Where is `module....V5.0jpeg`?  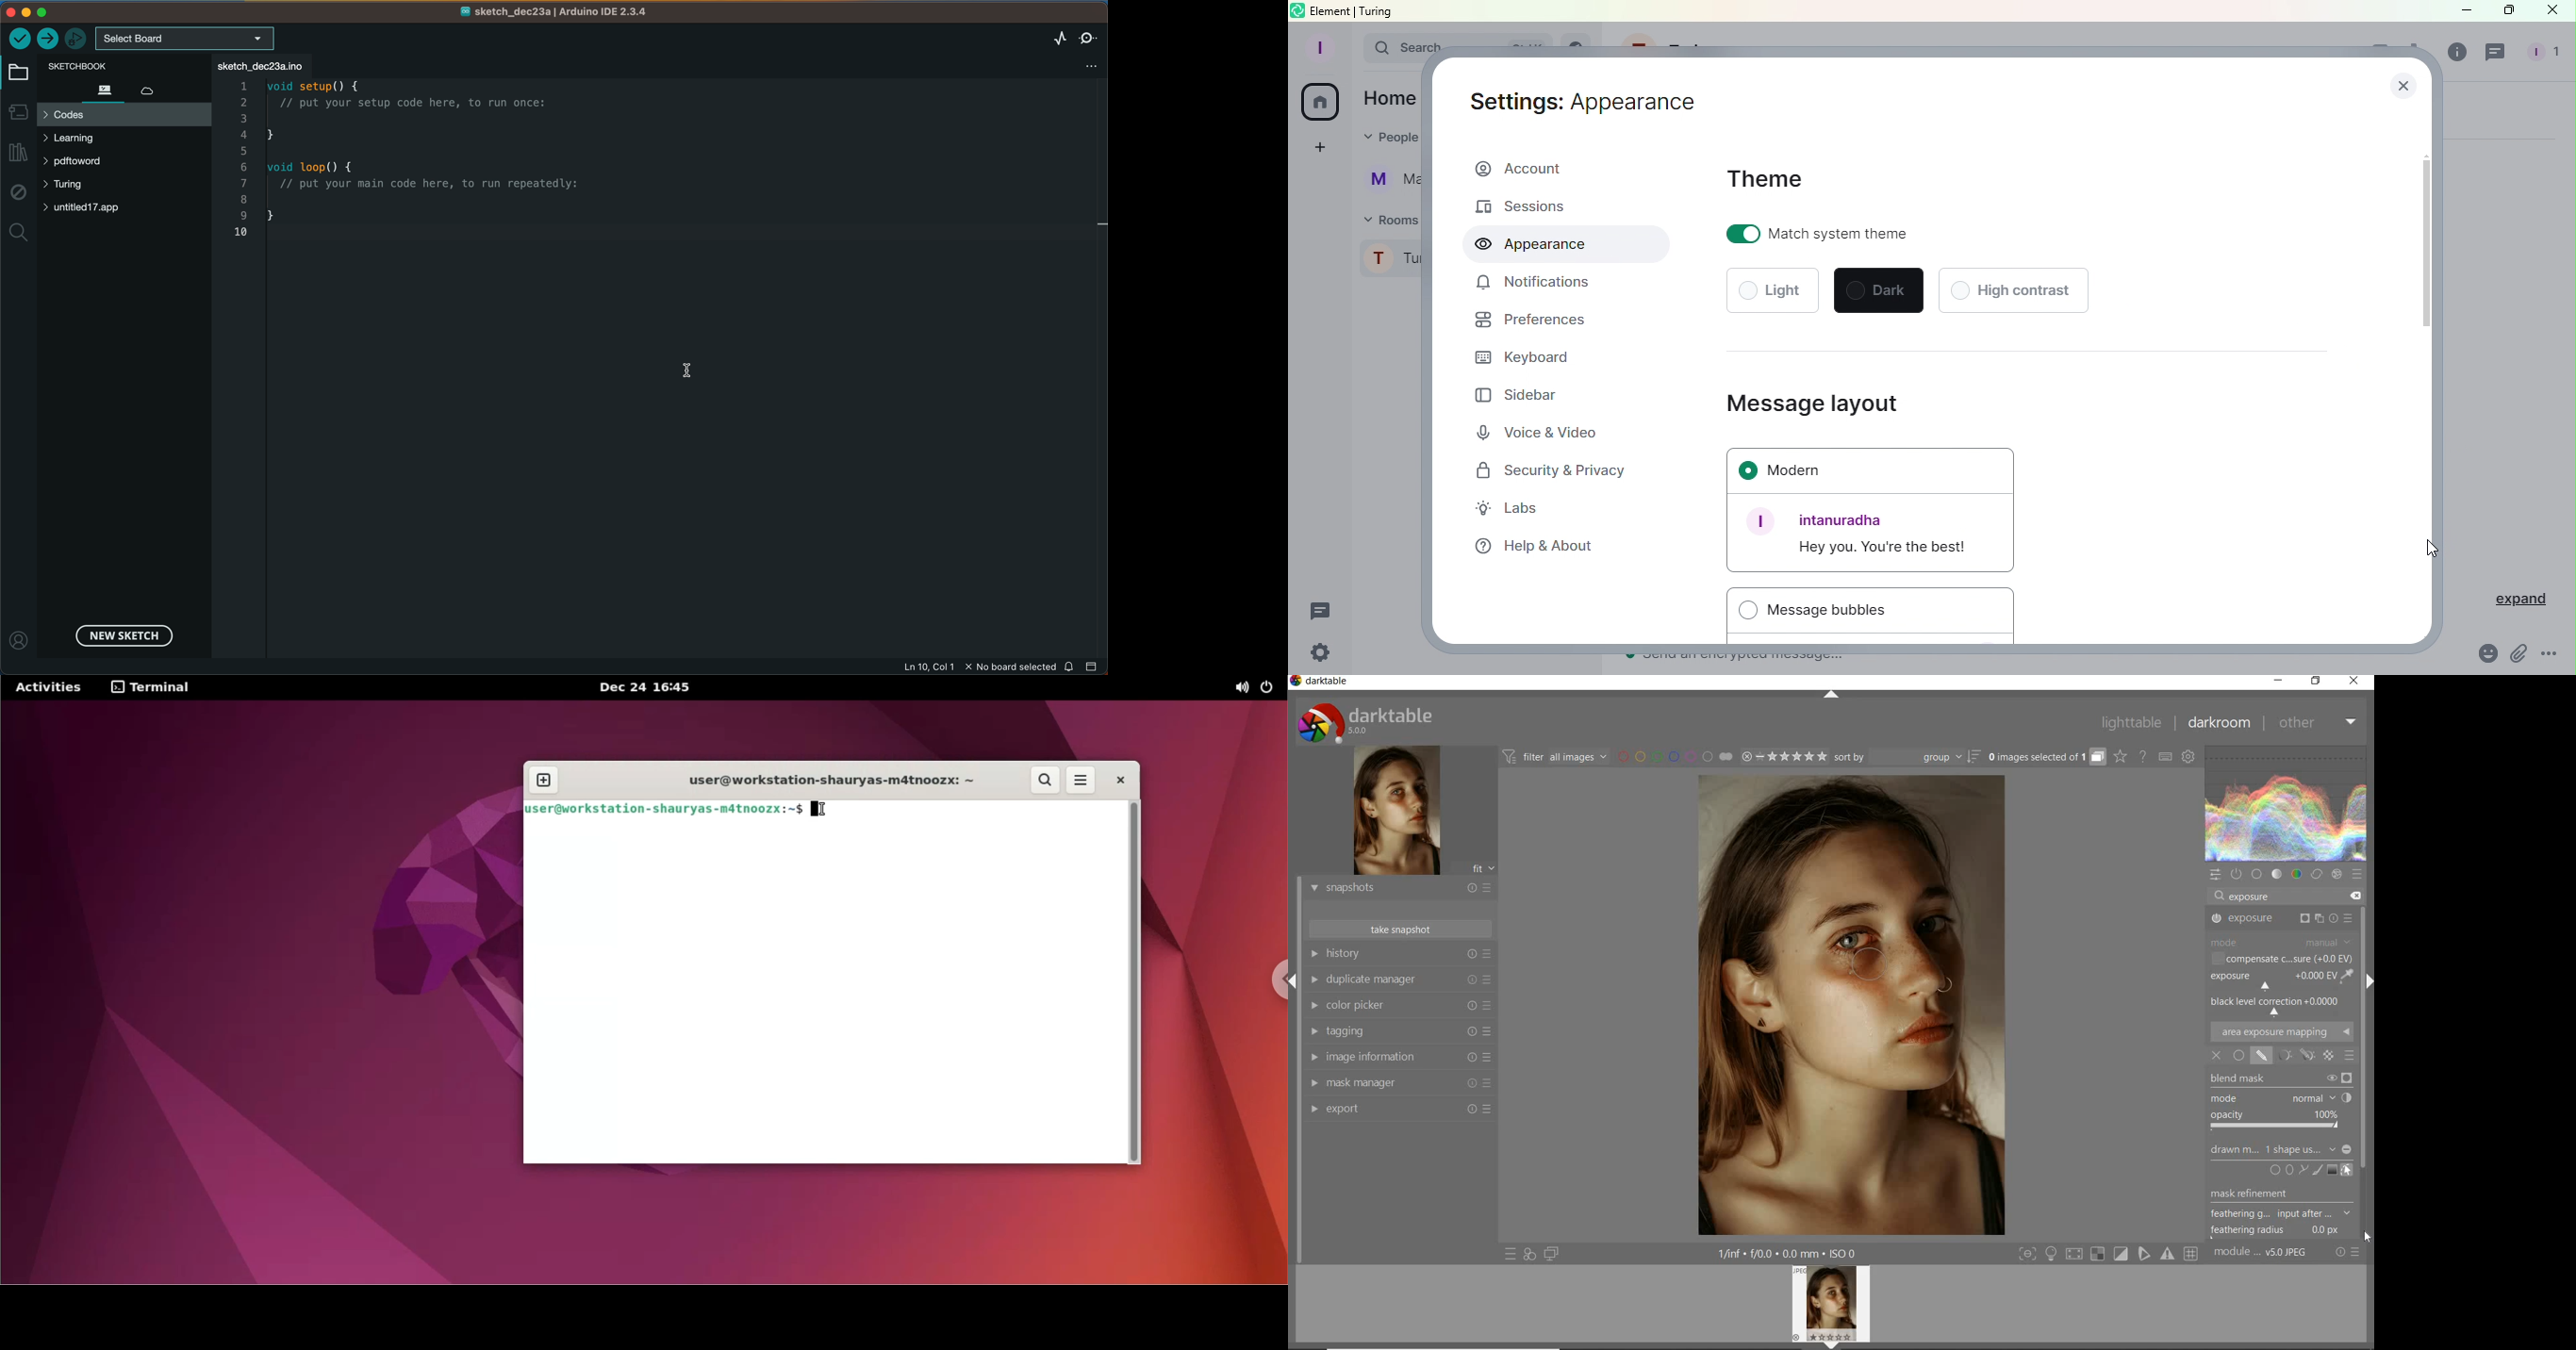 module....V5.0jpeg is located at coordinates (2269, 1254).